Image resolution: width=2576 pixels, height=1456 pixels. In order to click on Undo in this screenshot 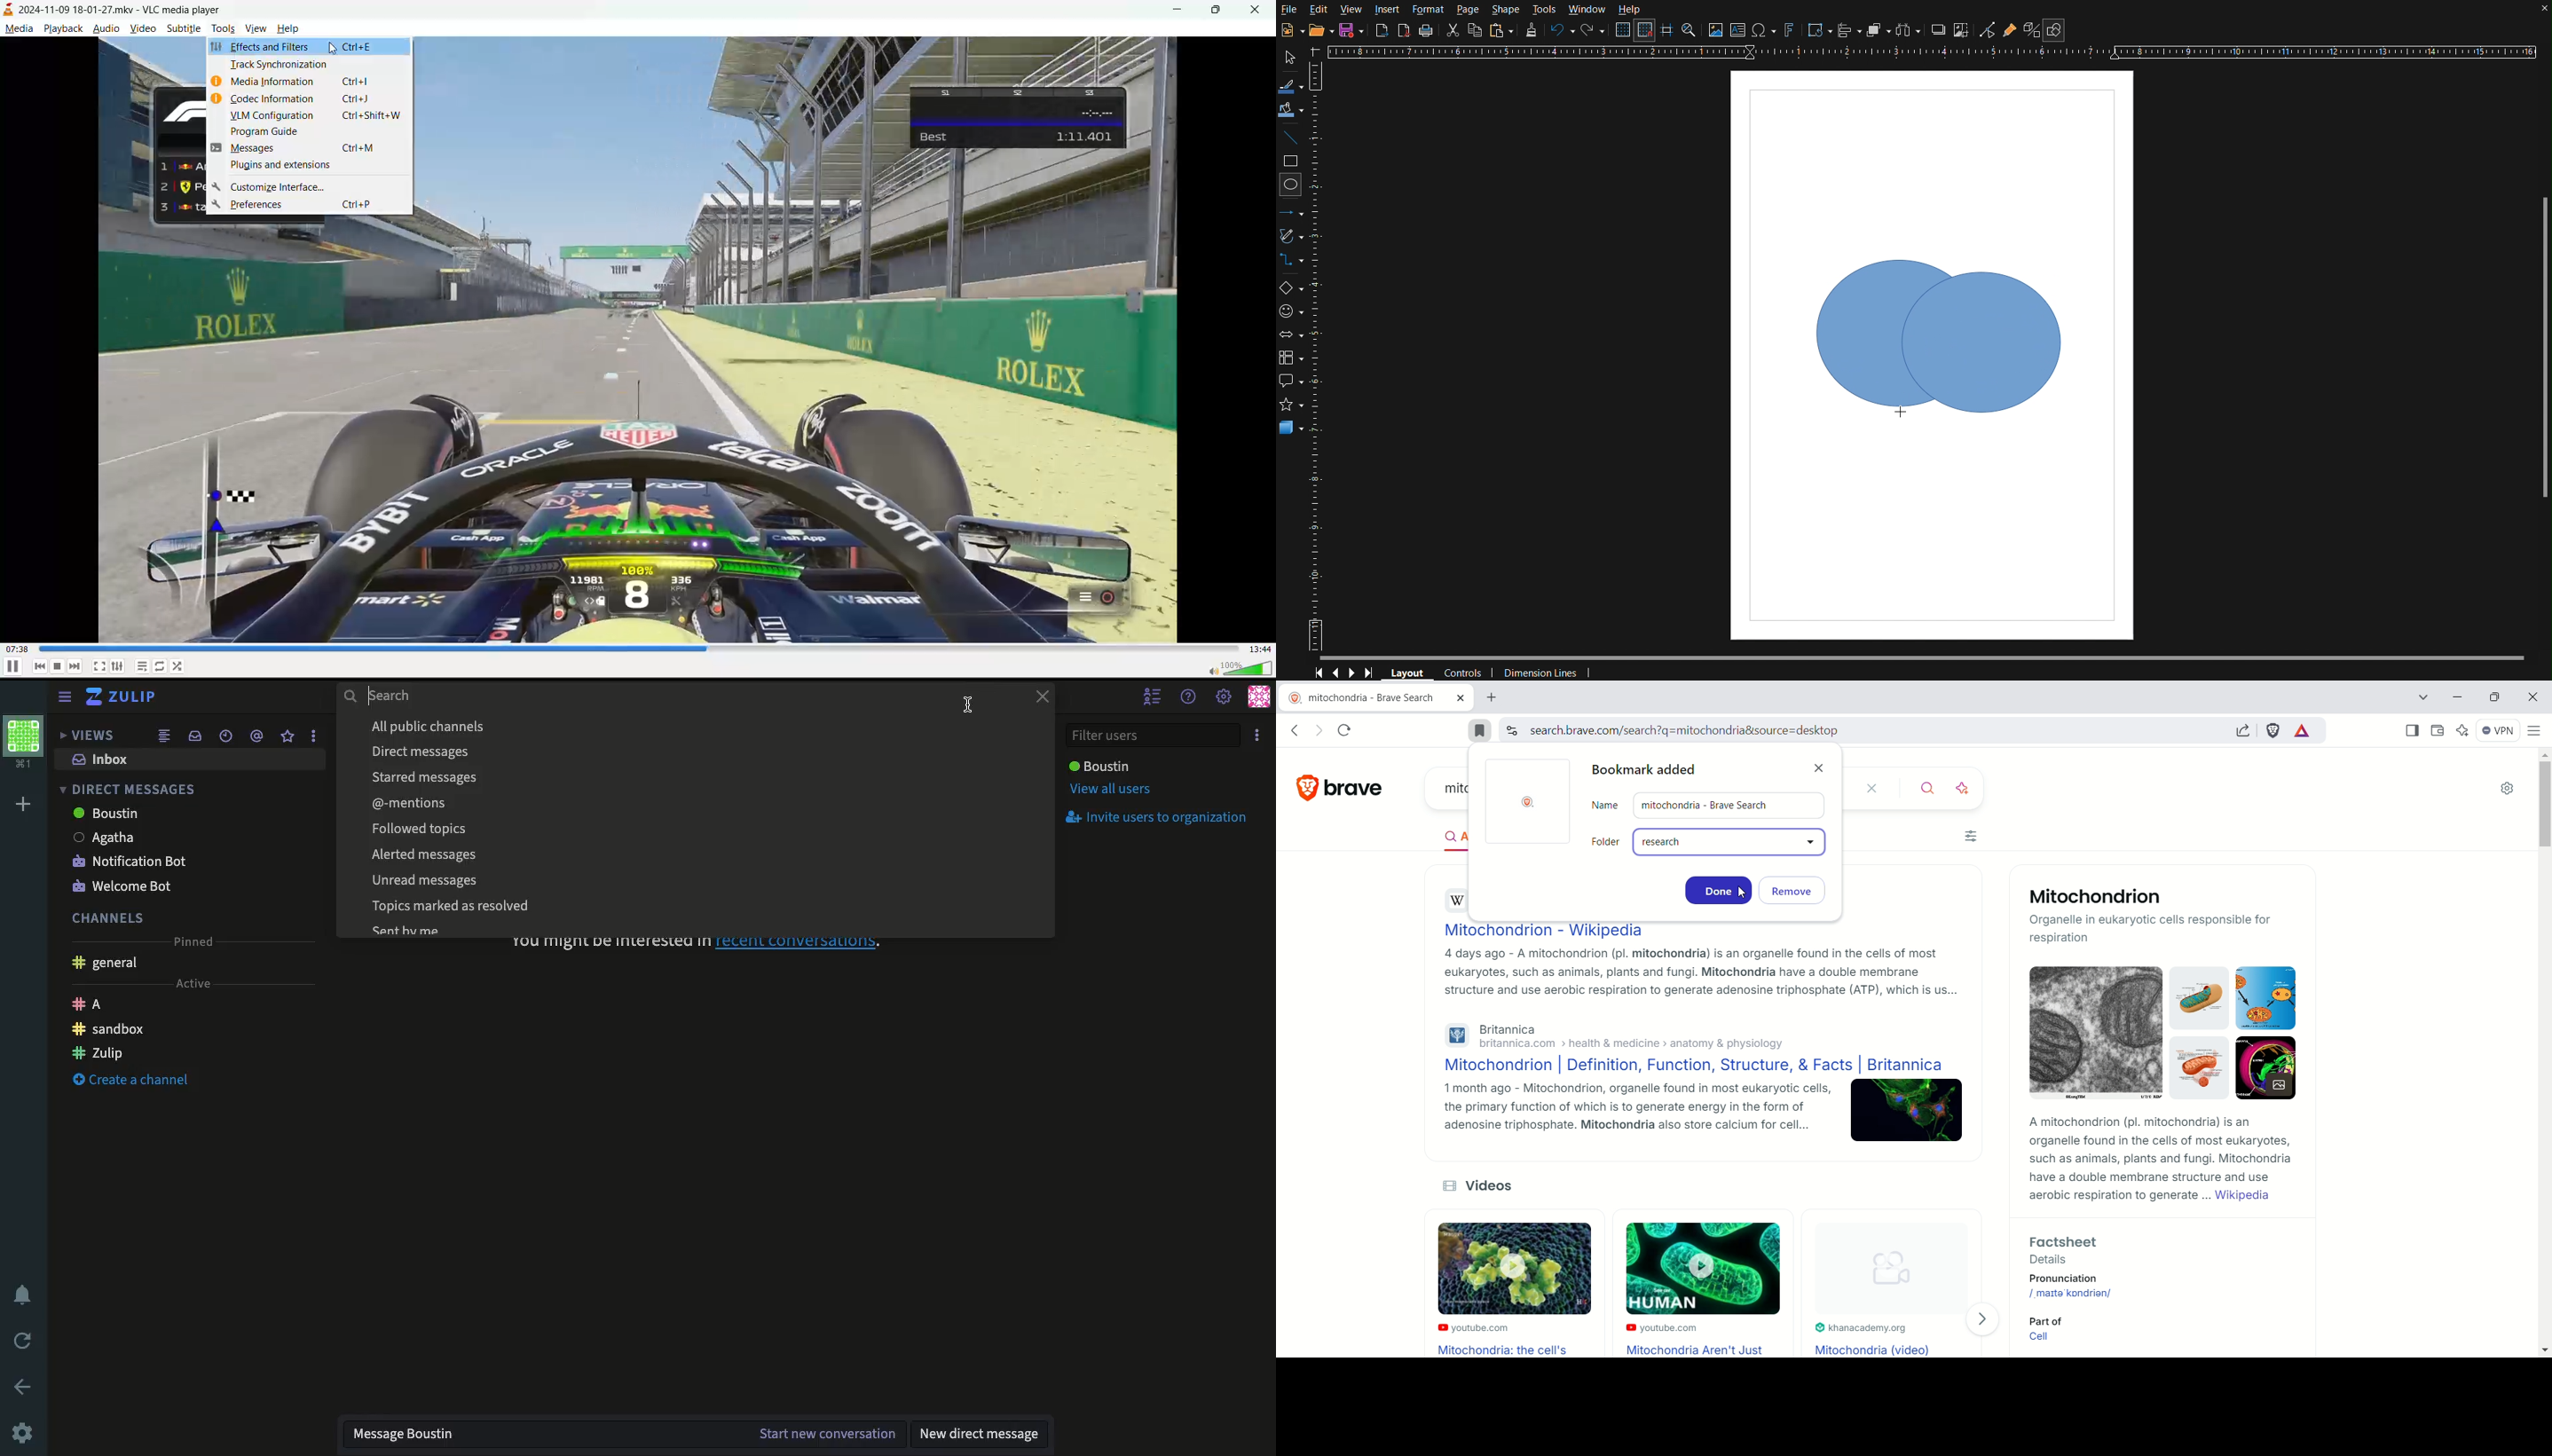, I will do `click(1562, 33)`.